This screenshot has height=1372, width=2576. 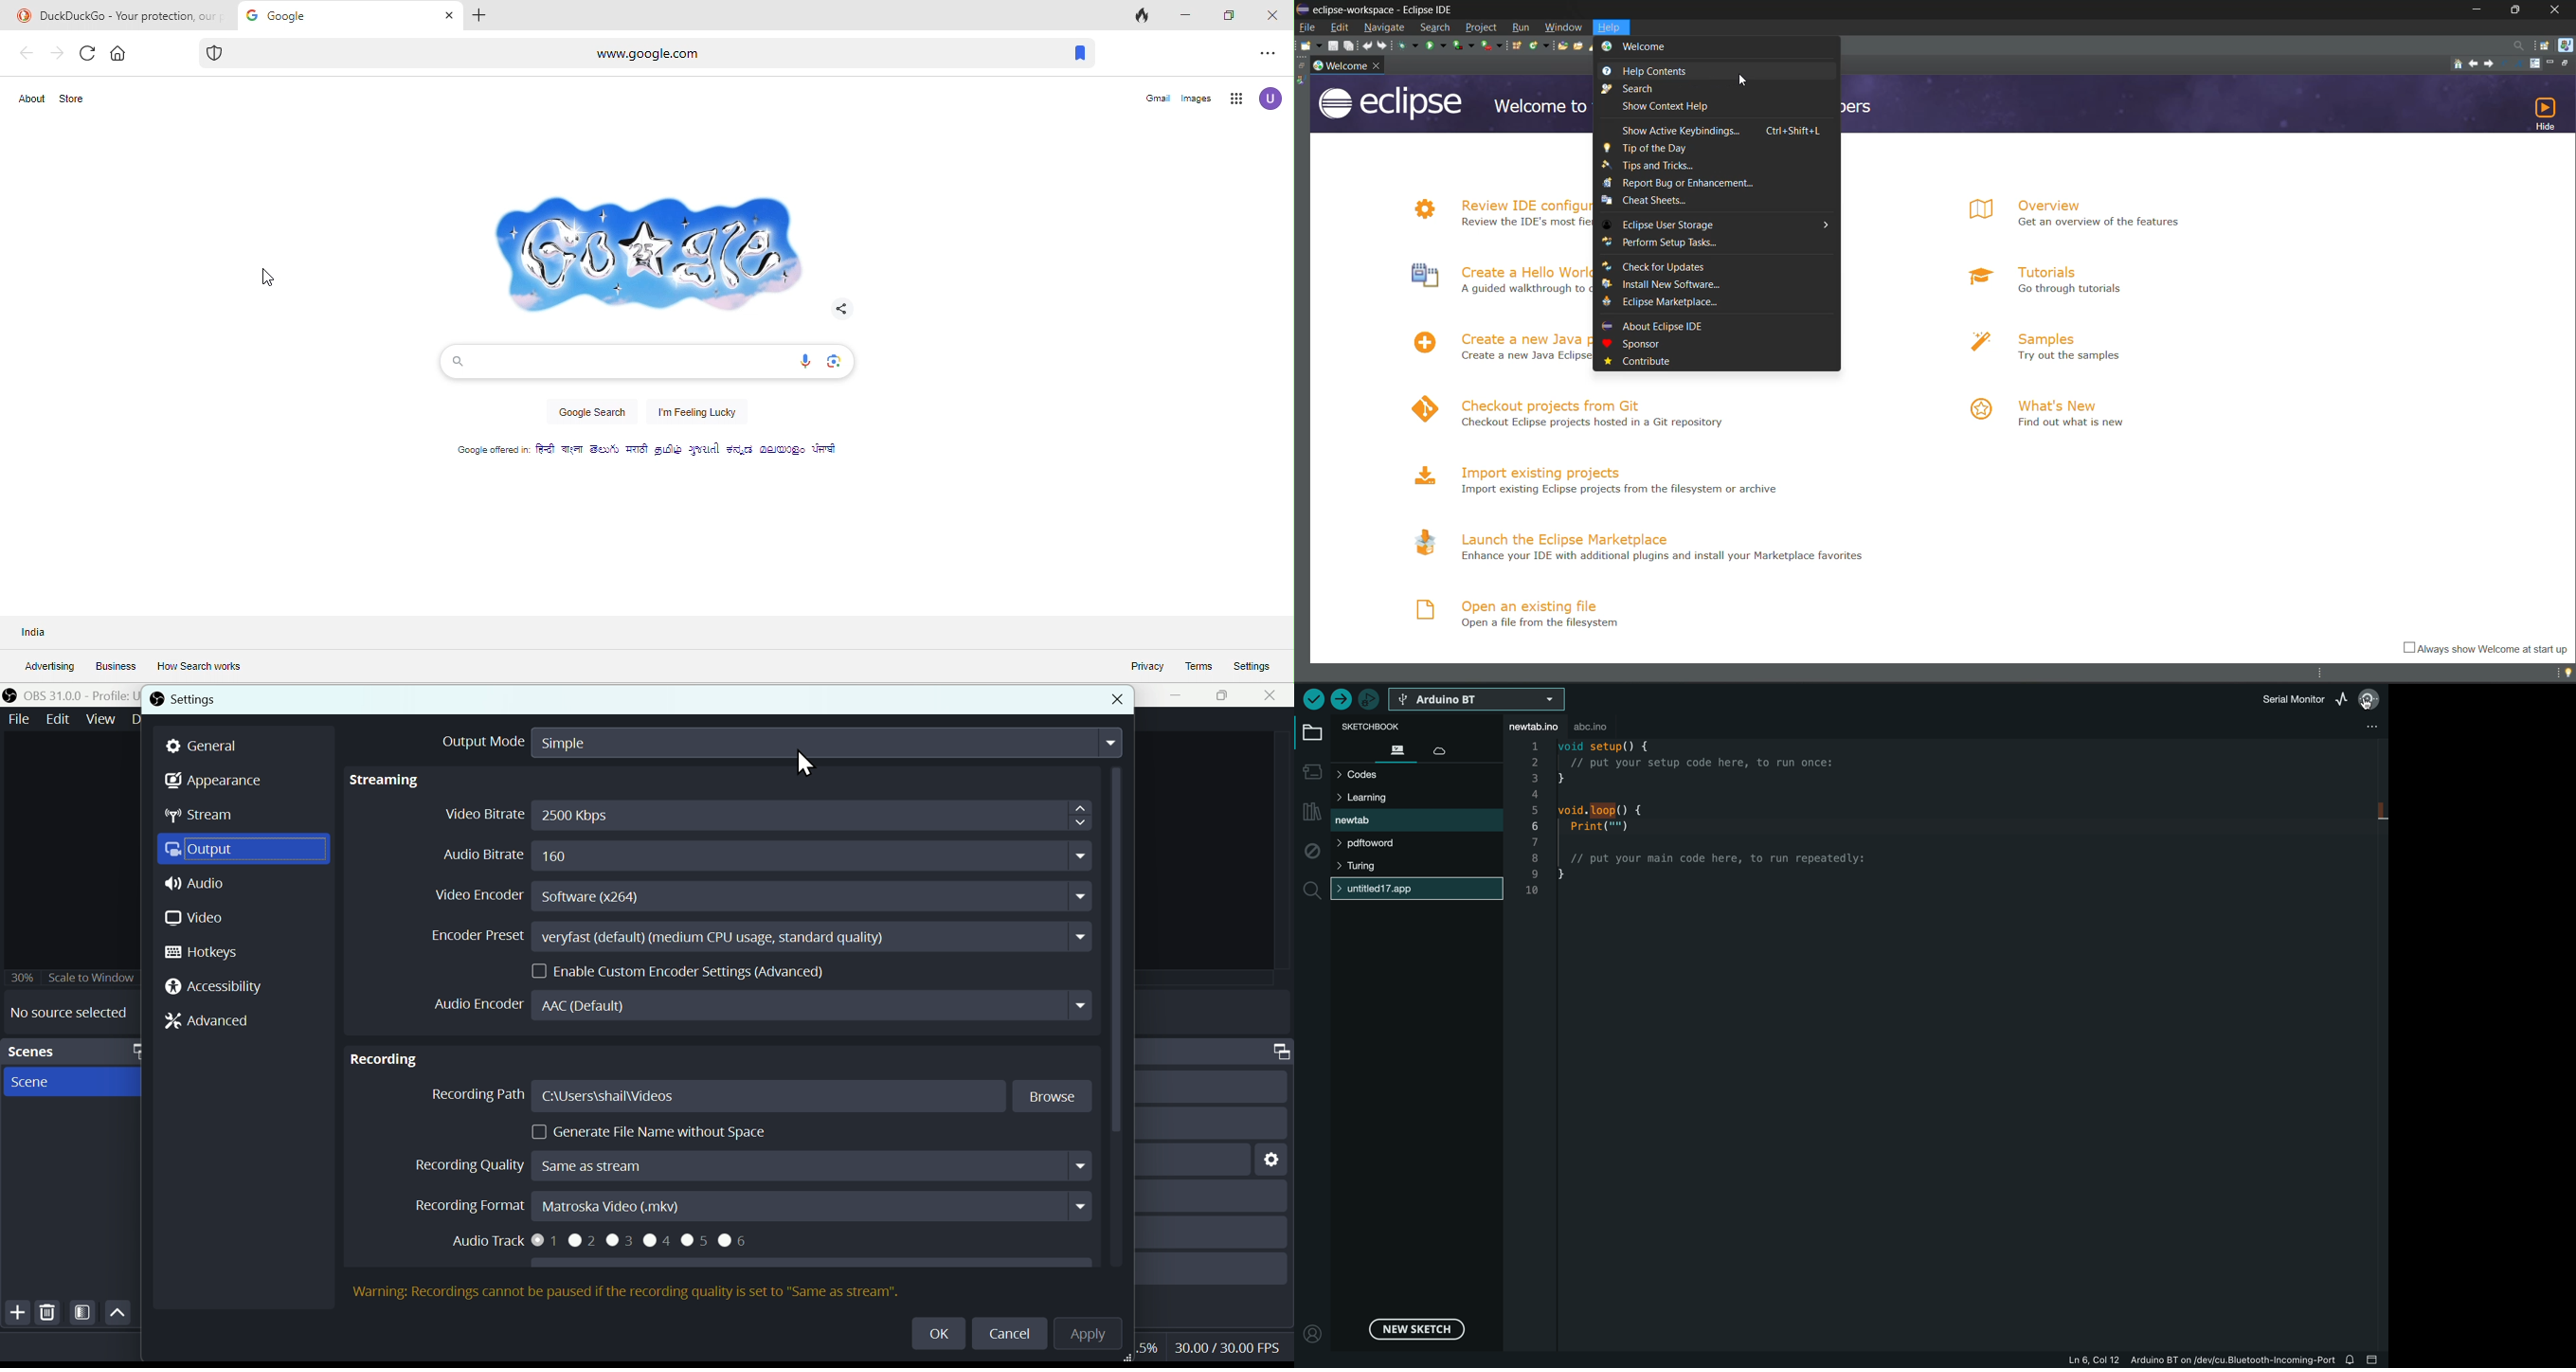 I want to click on option, so click(x=1270, y=53).